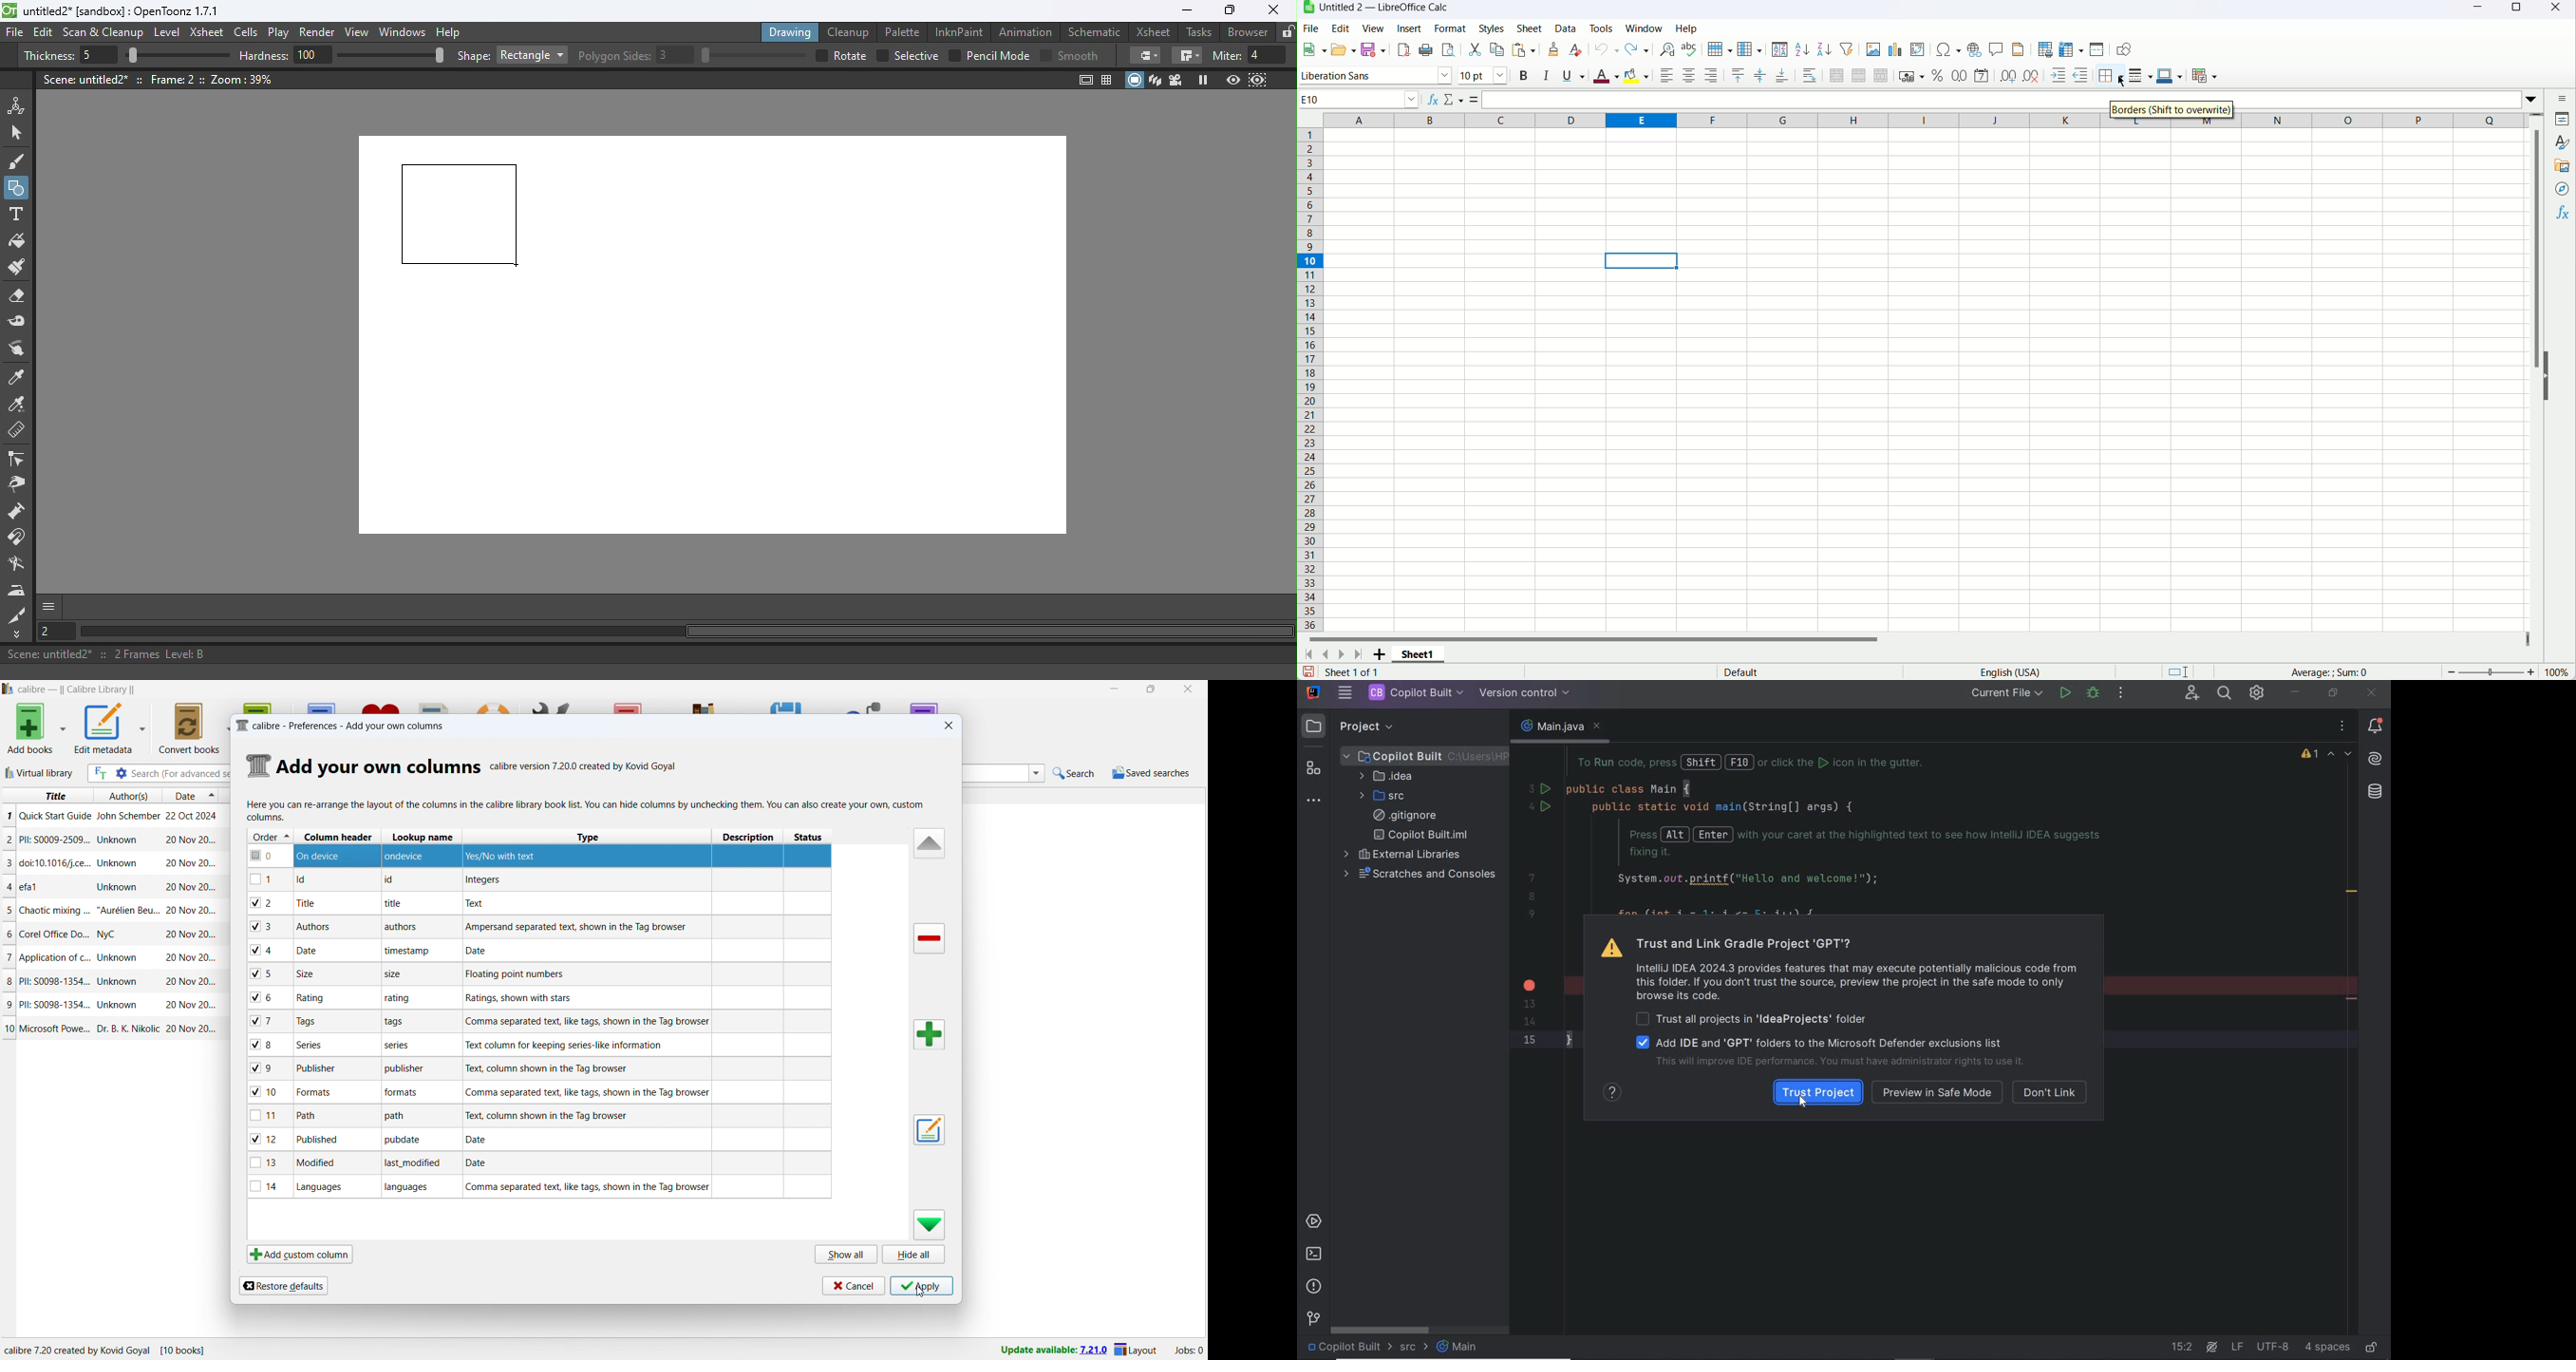  What do you see at coordinates (1982, 75) in the screenshot?
I see `Format as date` at bounding box center [1982, 75].